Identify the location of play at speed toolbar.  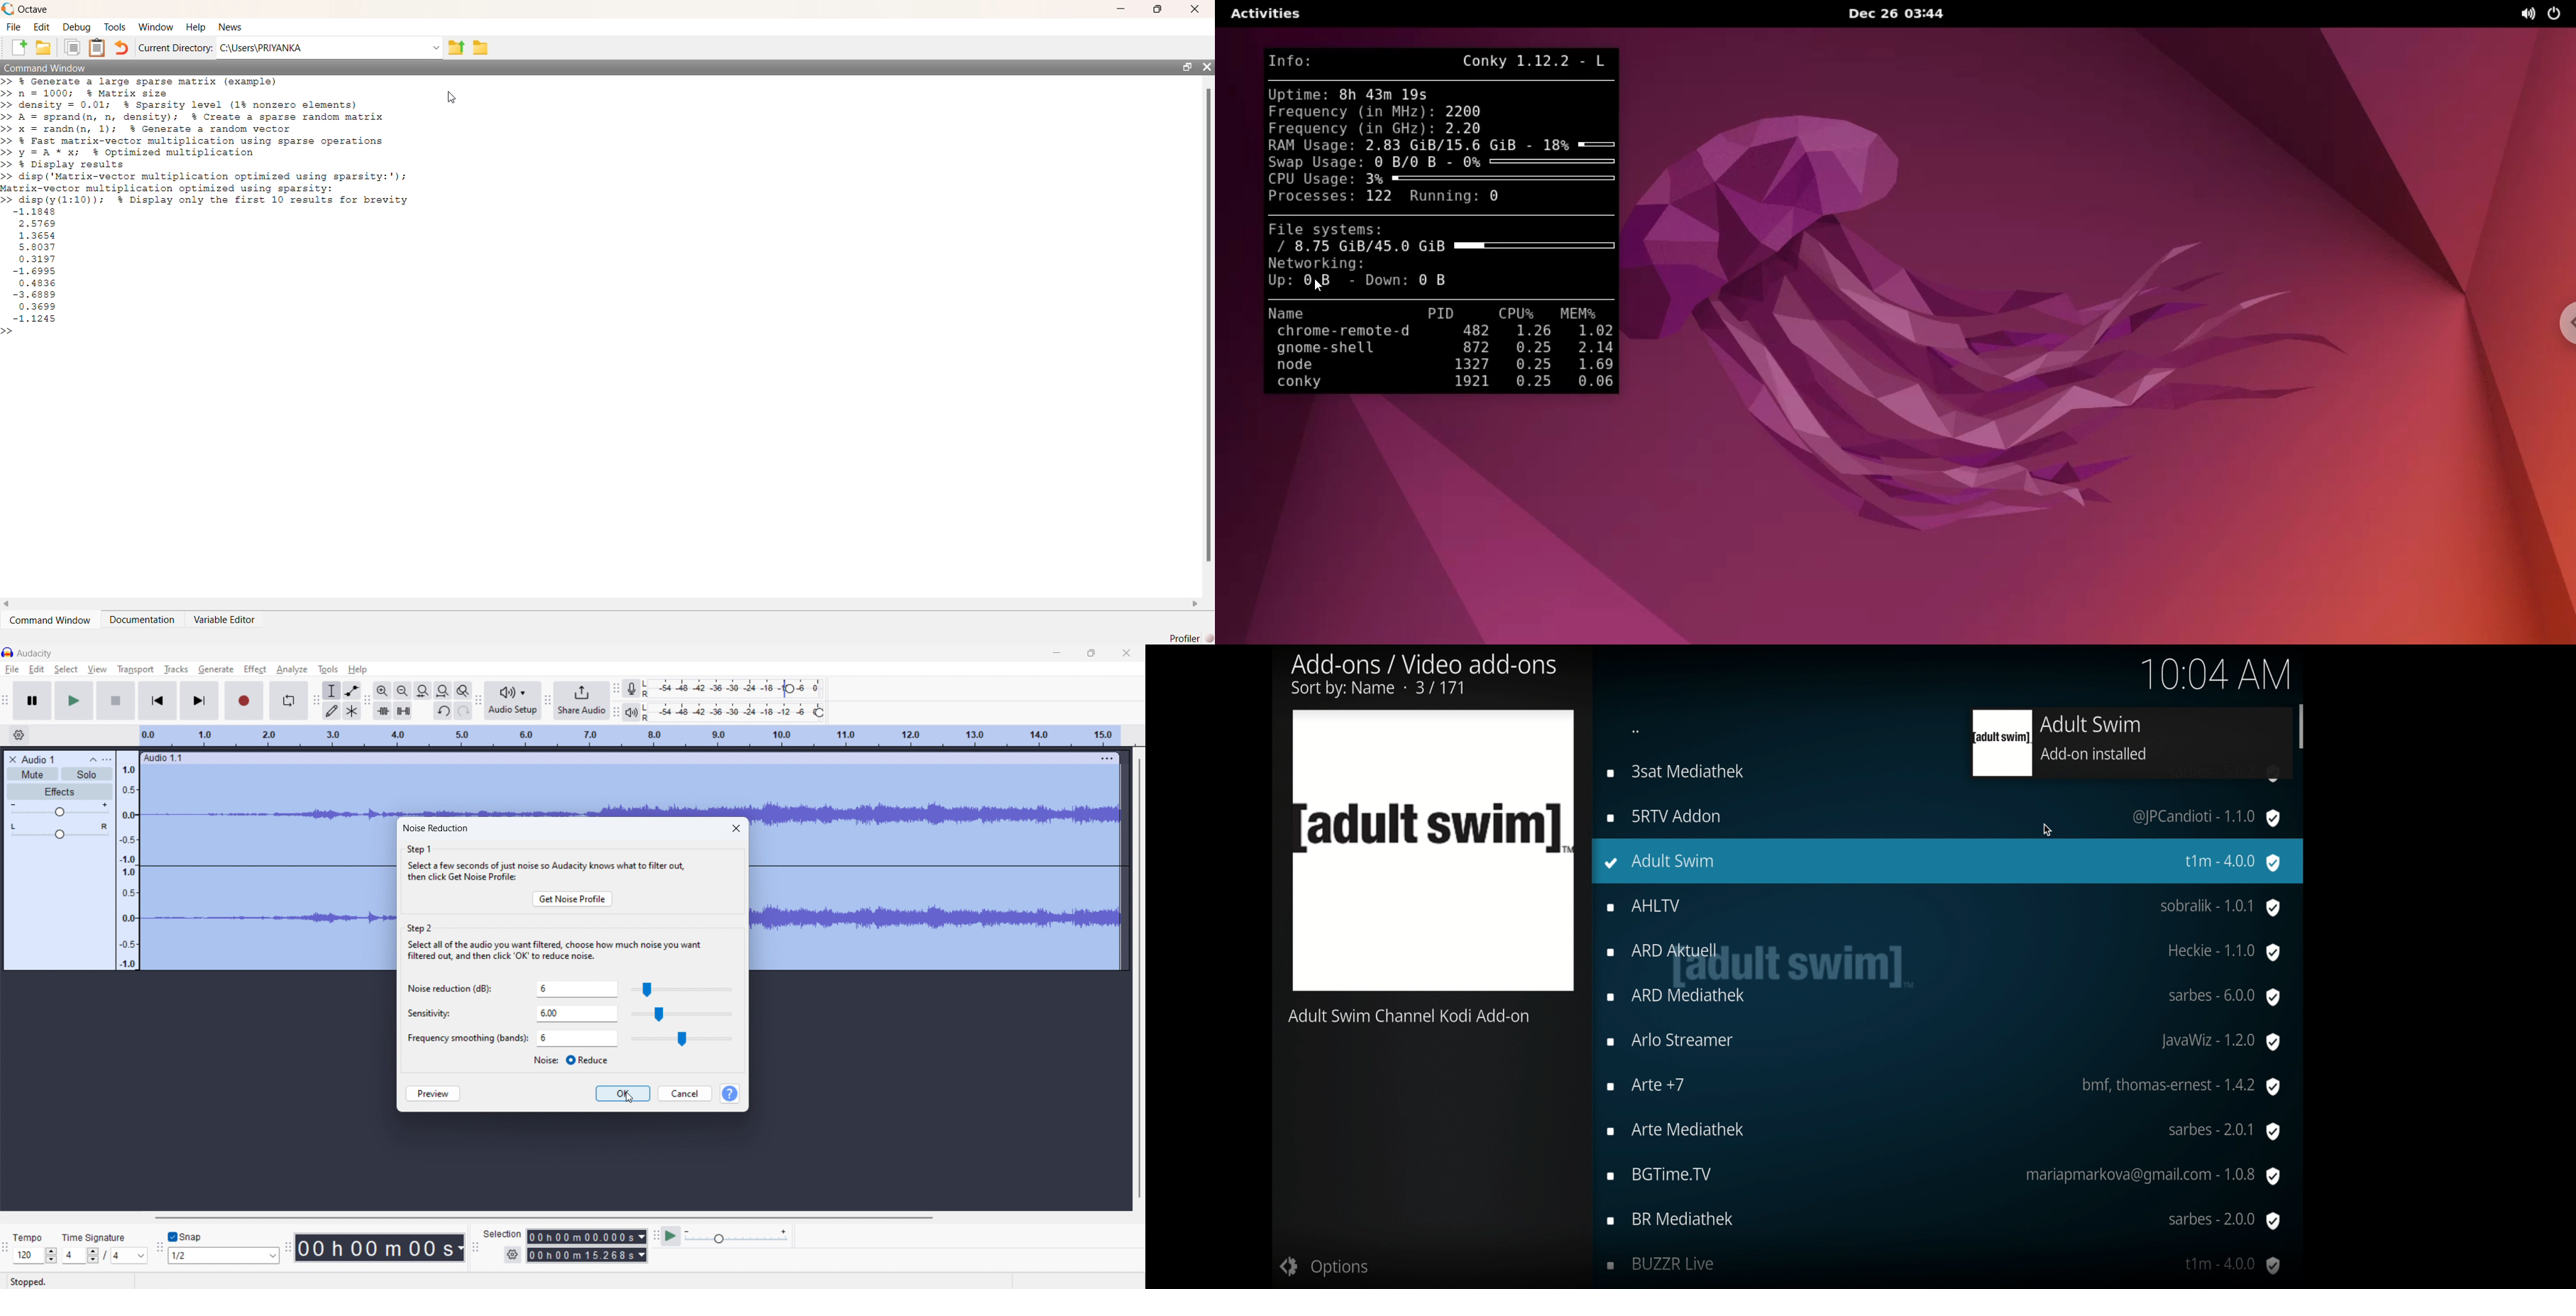
(656, 1235).